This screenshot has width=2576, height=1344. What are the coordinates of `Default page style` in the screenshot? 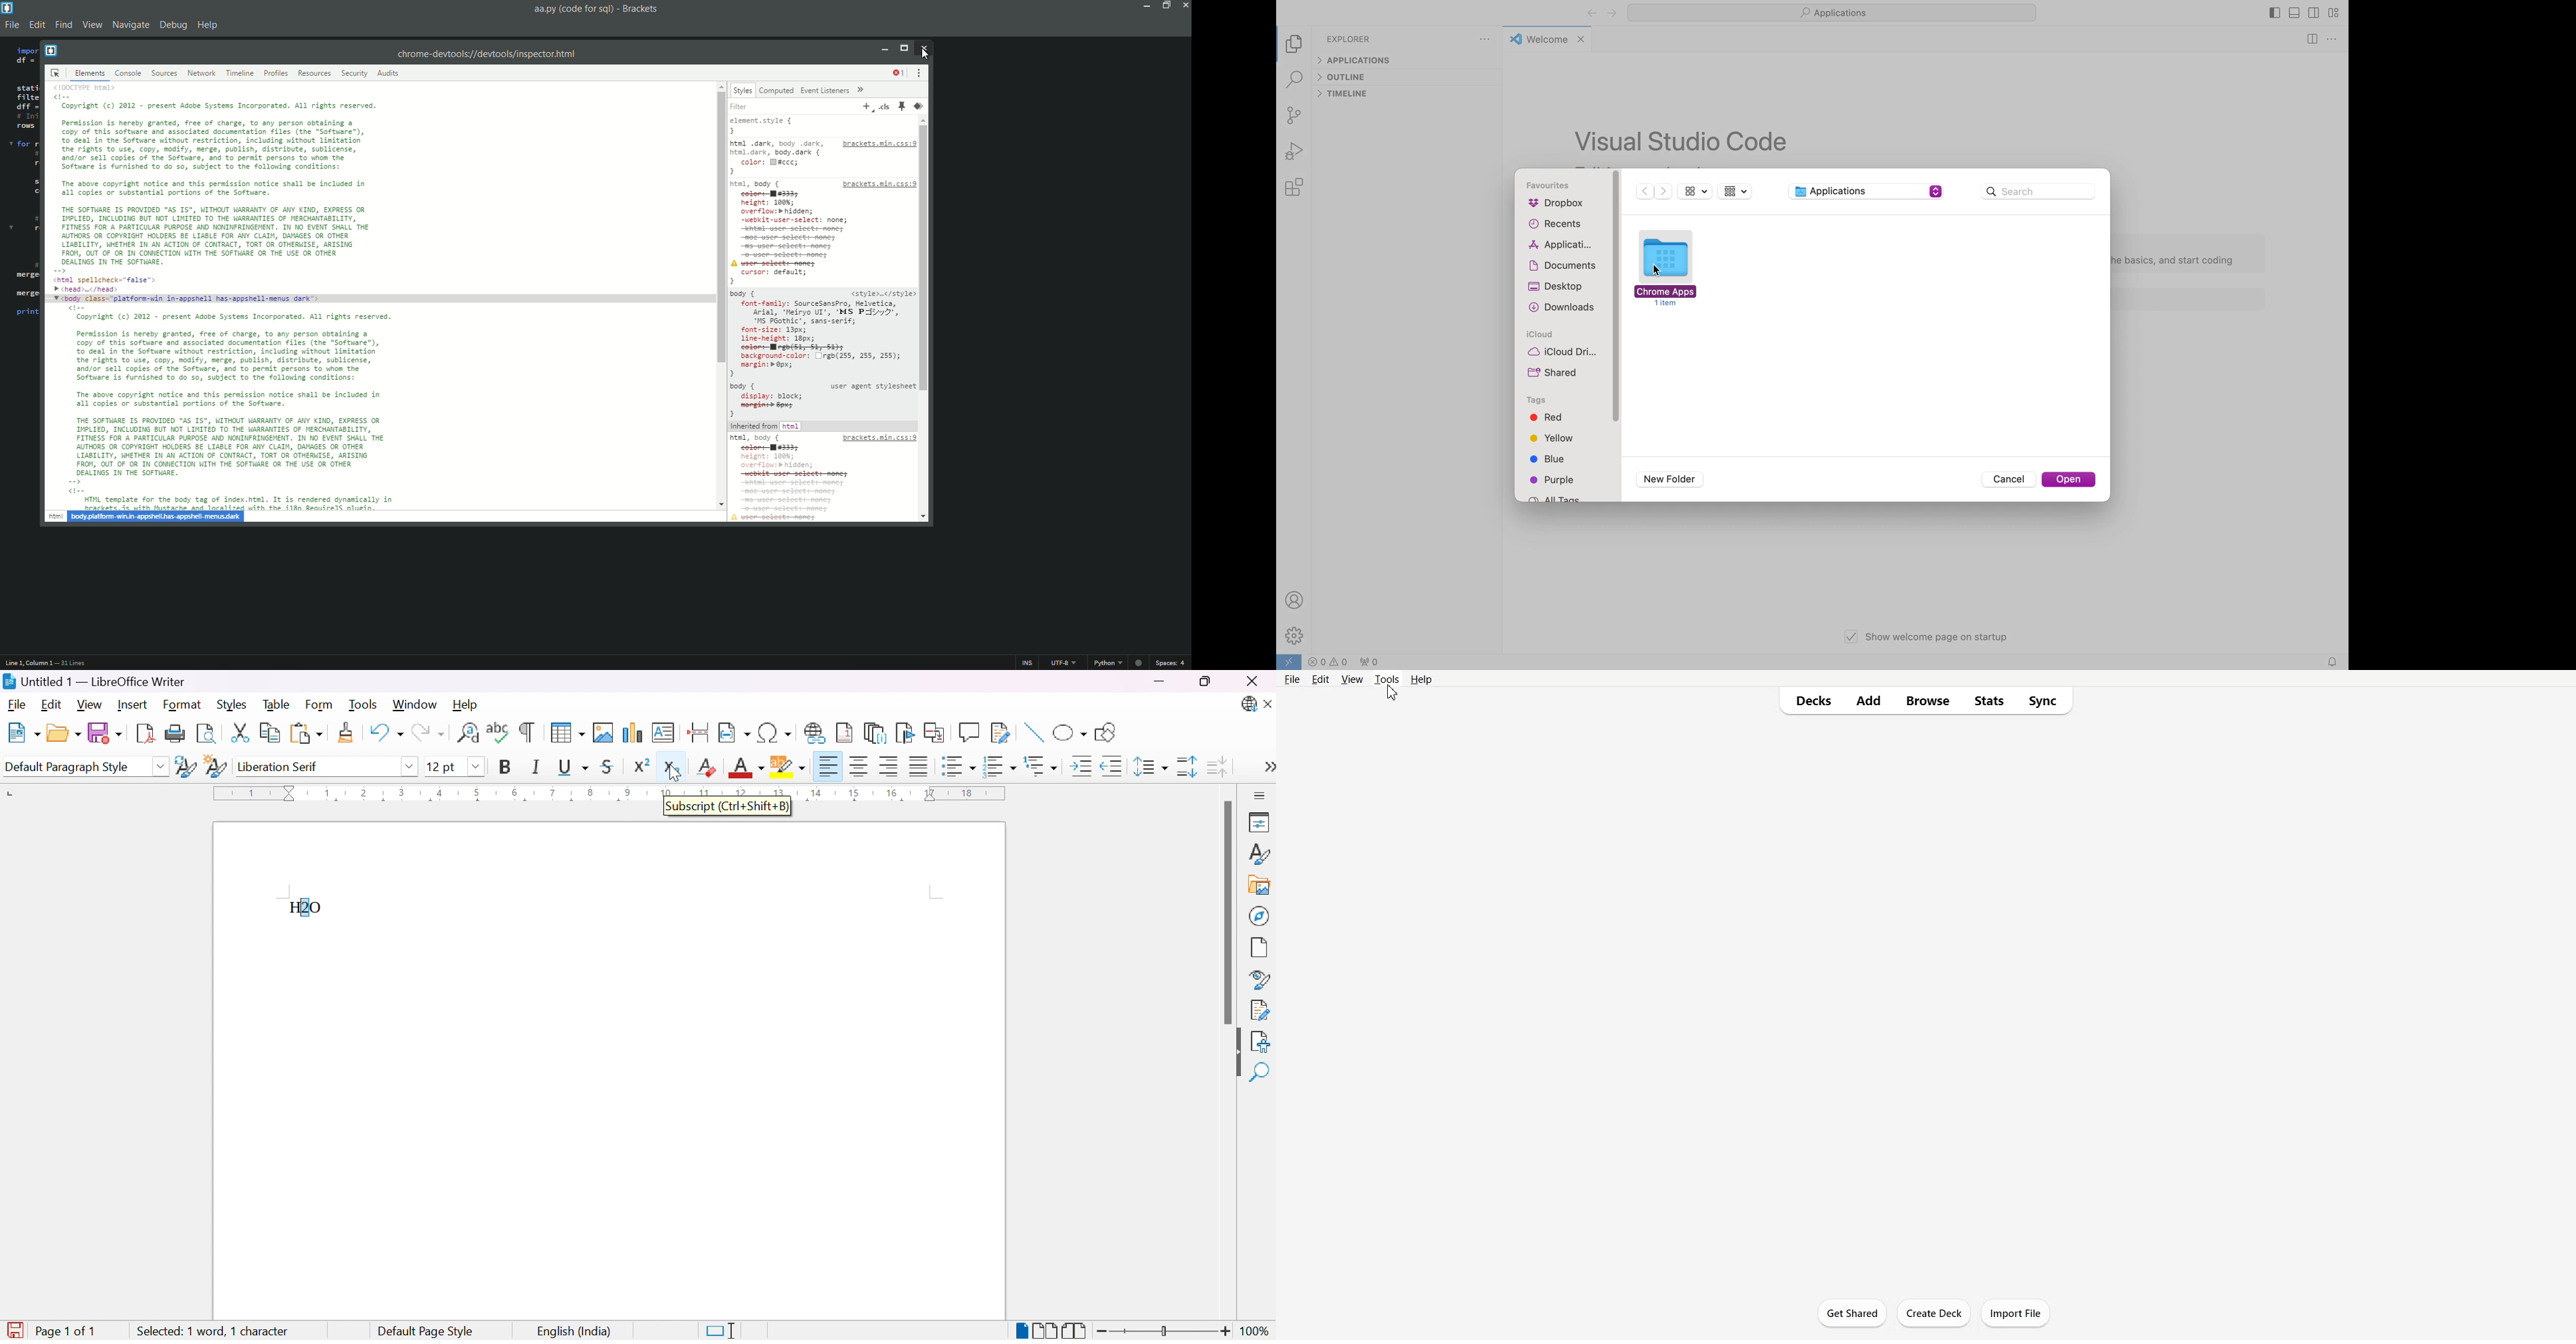 It's located at (426, 1331).